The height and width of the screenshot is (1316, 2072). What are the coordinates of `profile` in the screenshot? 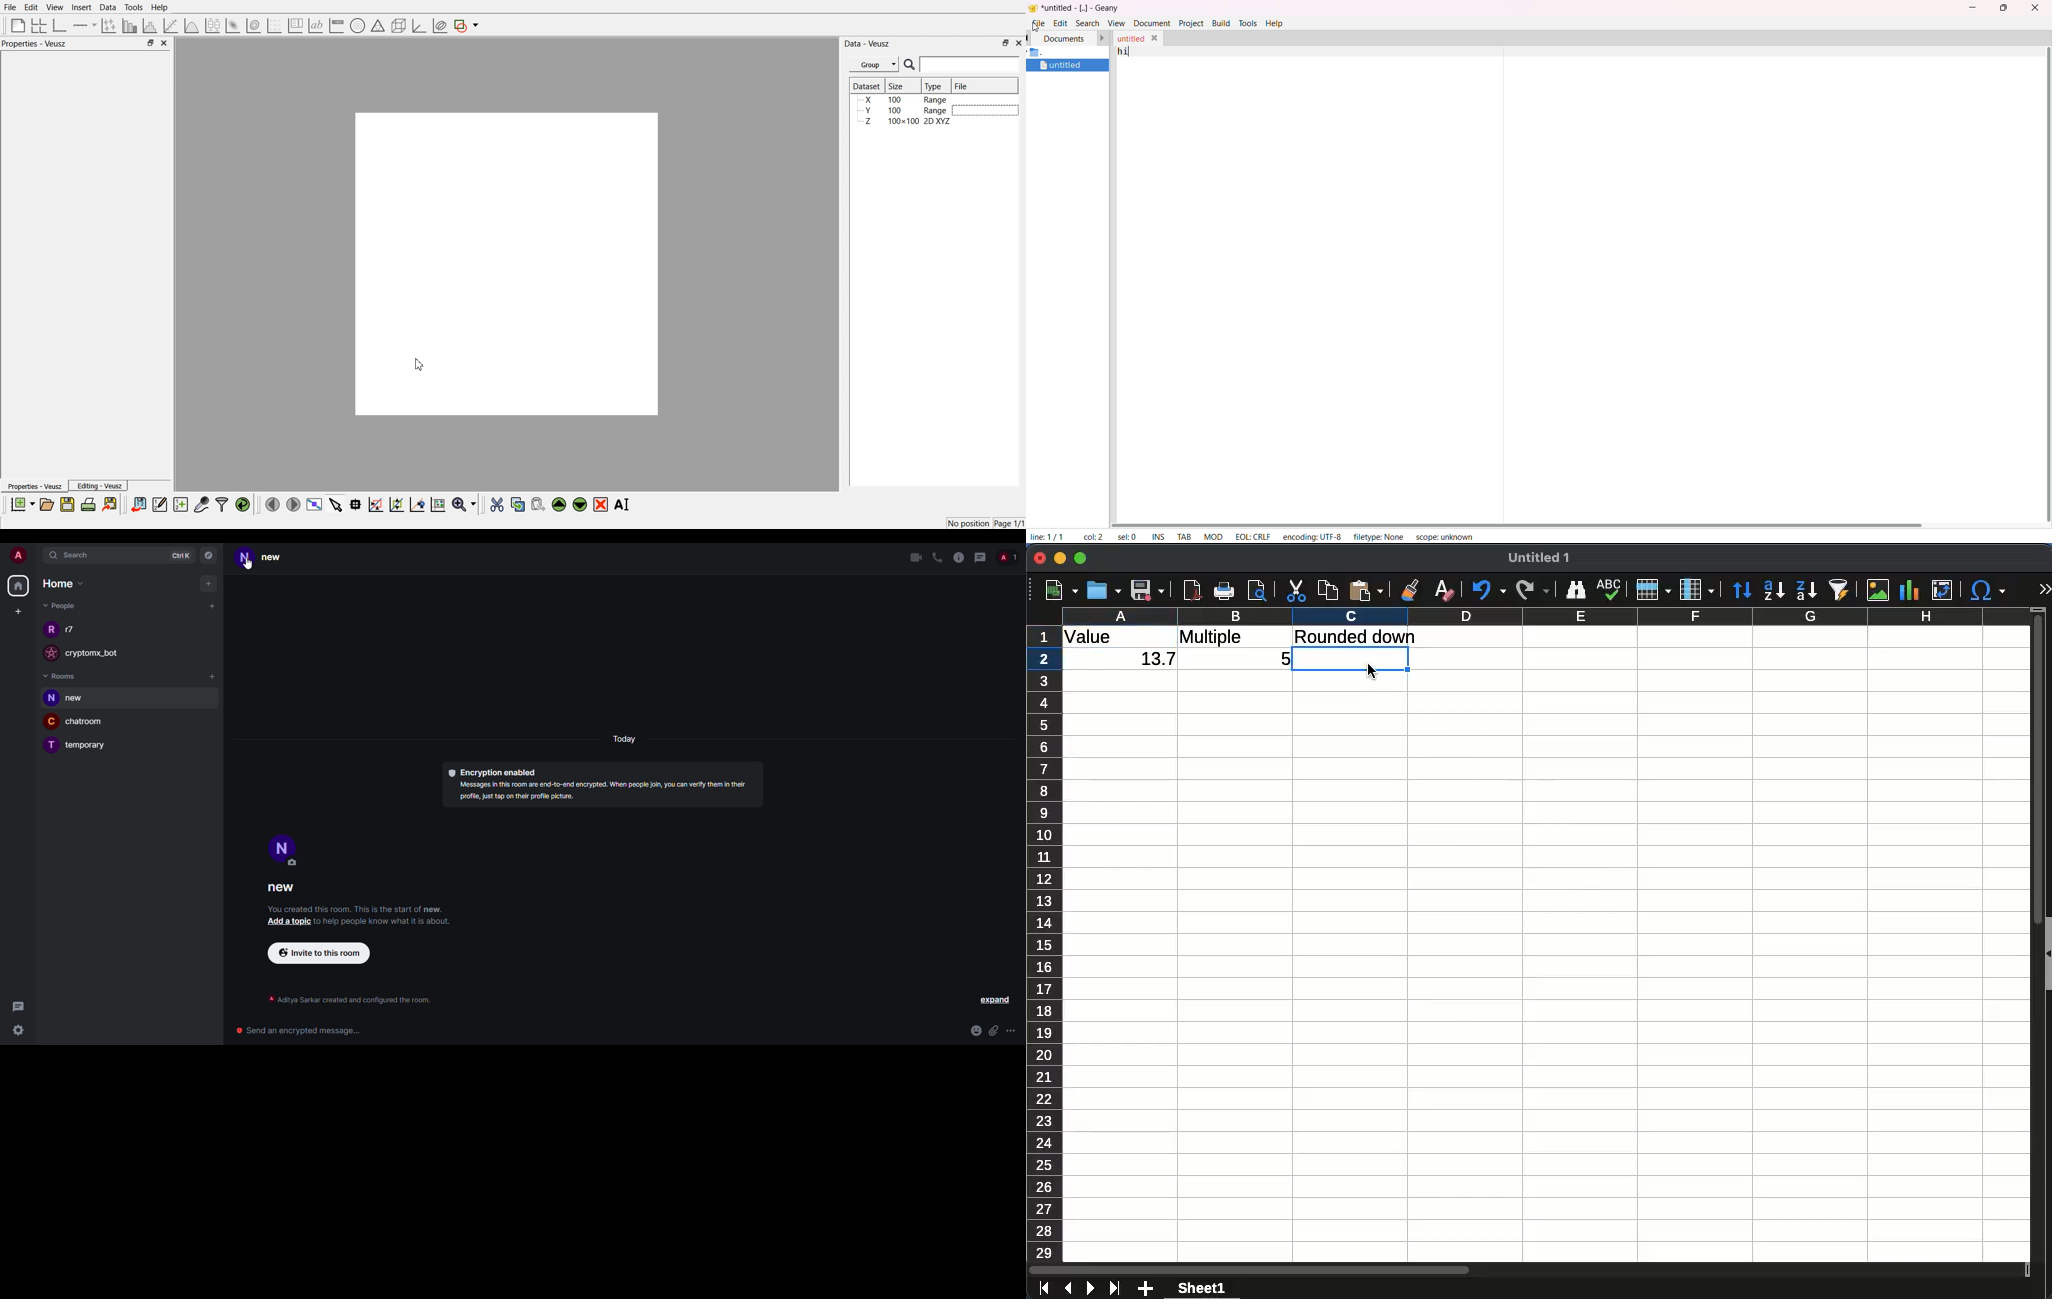 It's located at (244, 559).